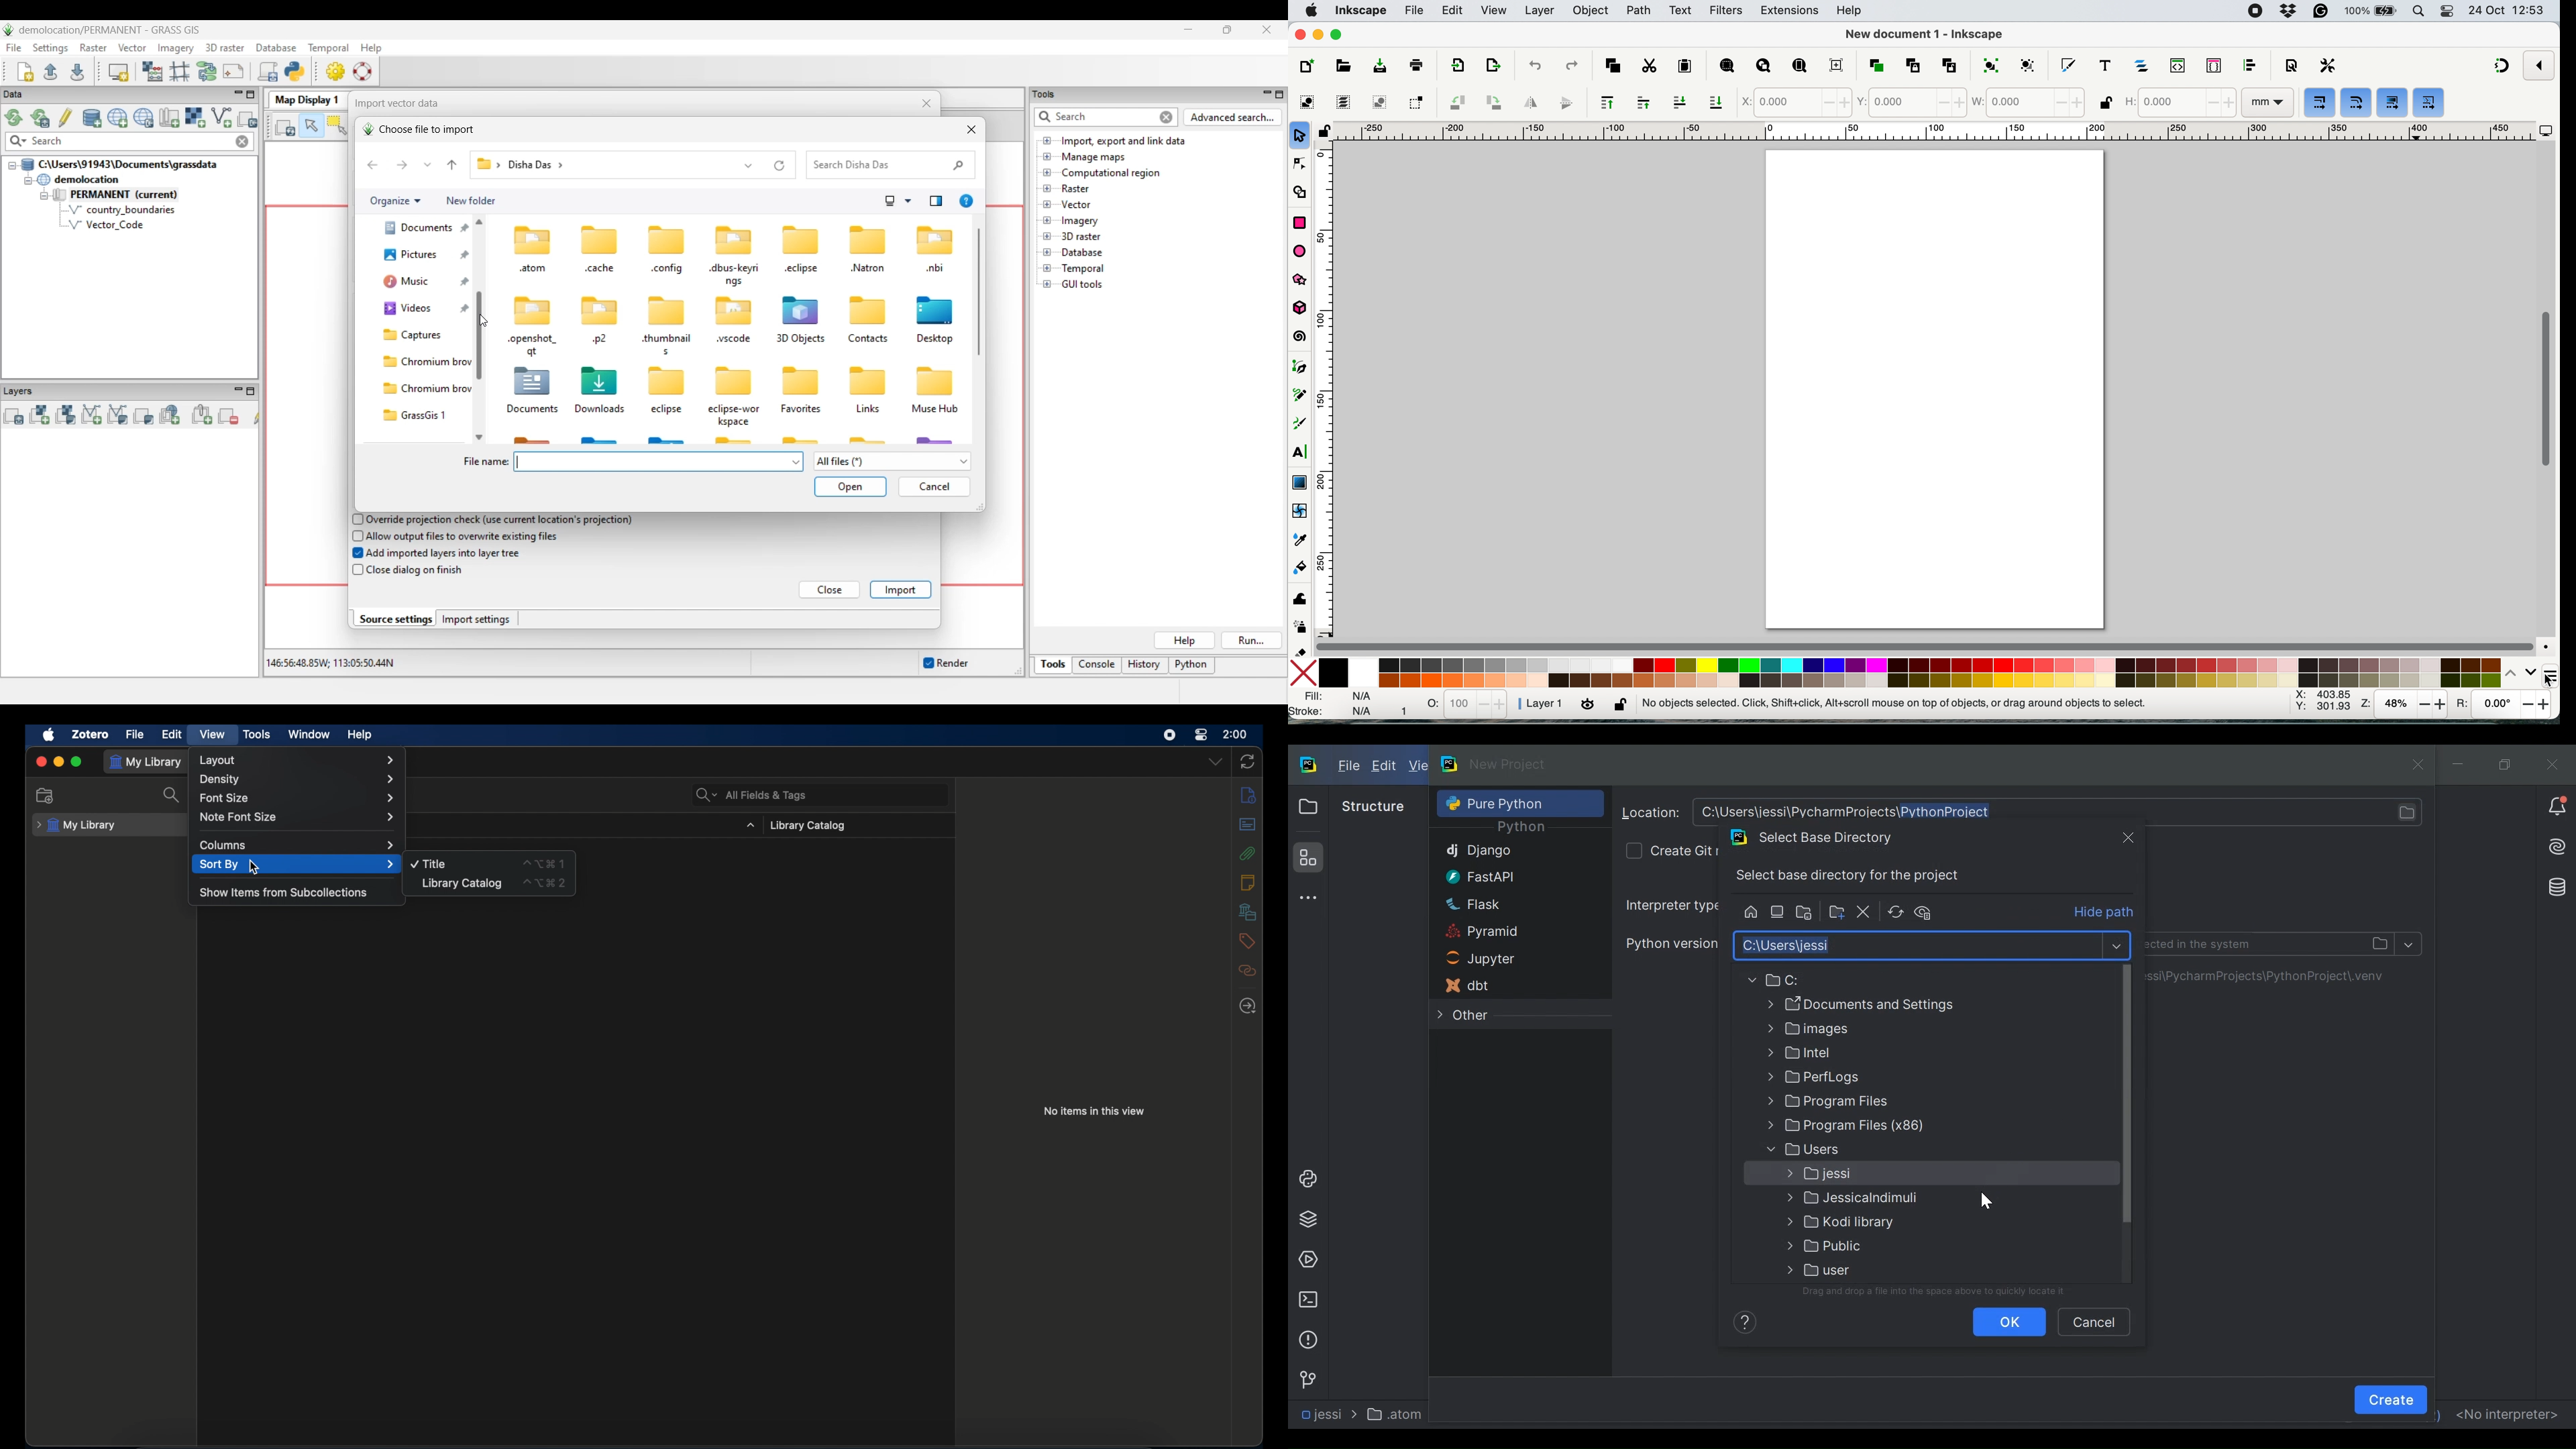 This screenshot has width=2576, height=1456. Describe the element at coordinates (1305, 1220) in the screenshot. I see `Project Packages` at that location.